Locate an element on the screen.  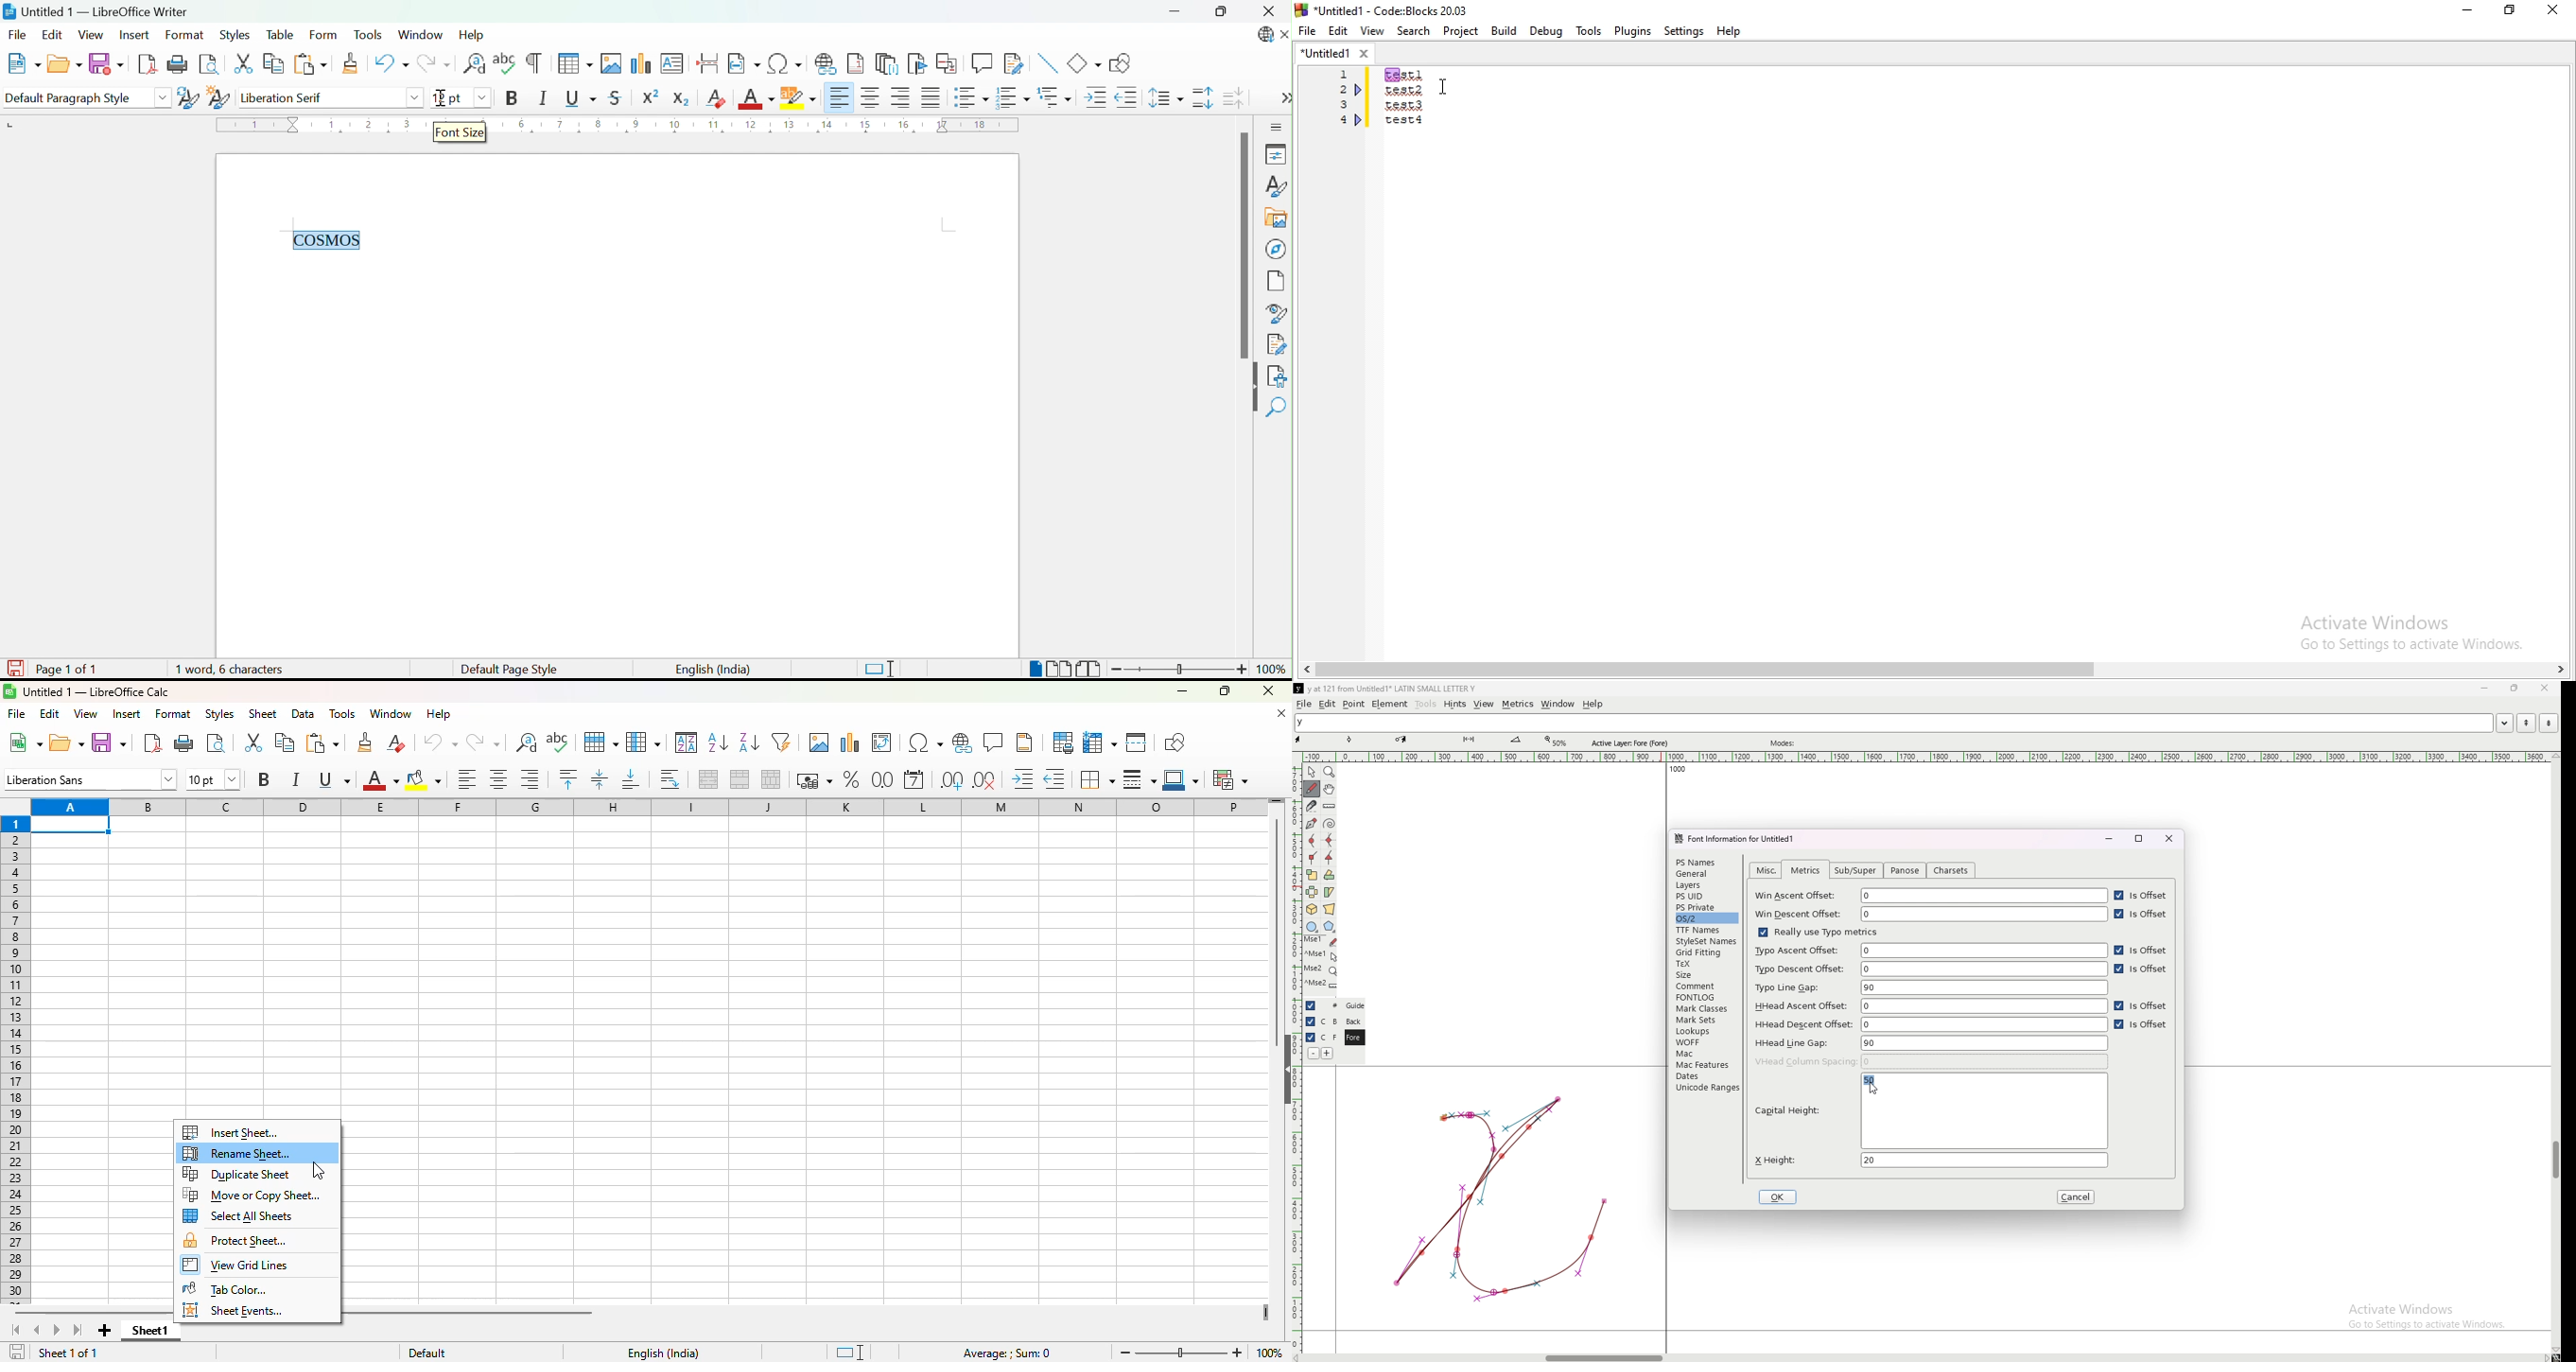
file is located at coordinates (1306, 29).